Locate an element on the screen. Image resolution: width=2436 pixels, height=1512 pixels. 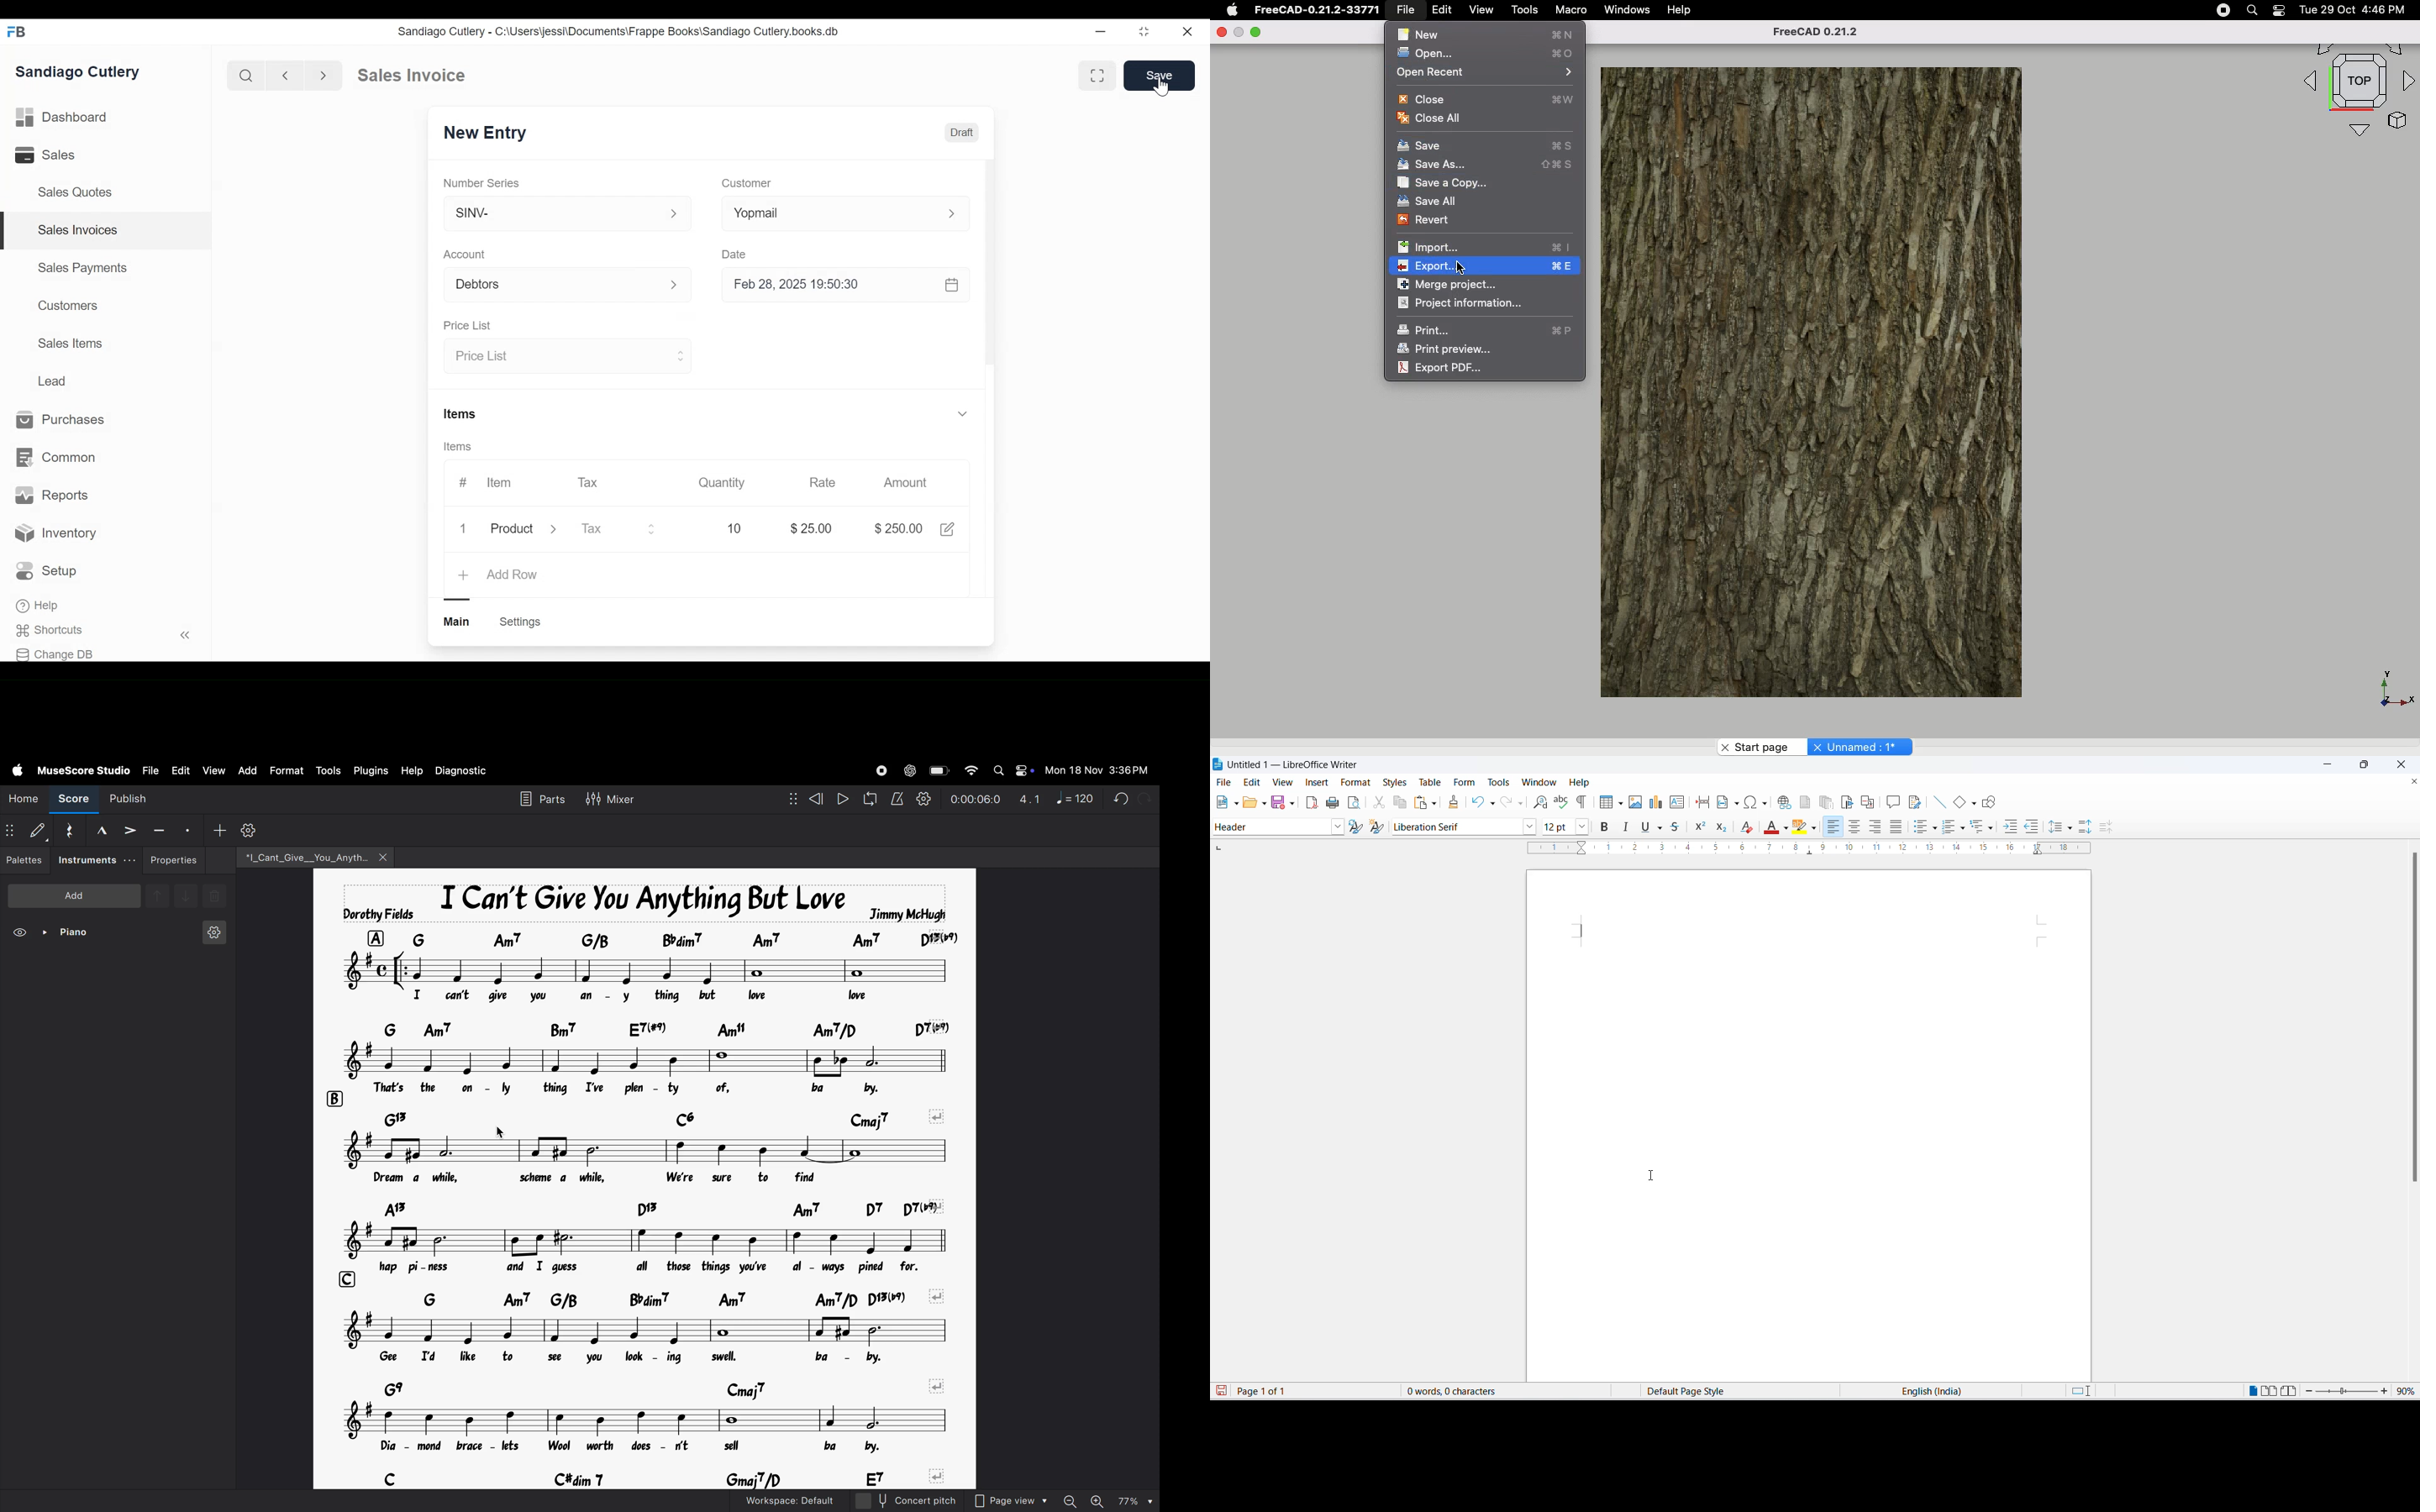
save is located at coordinates (1279, 803).